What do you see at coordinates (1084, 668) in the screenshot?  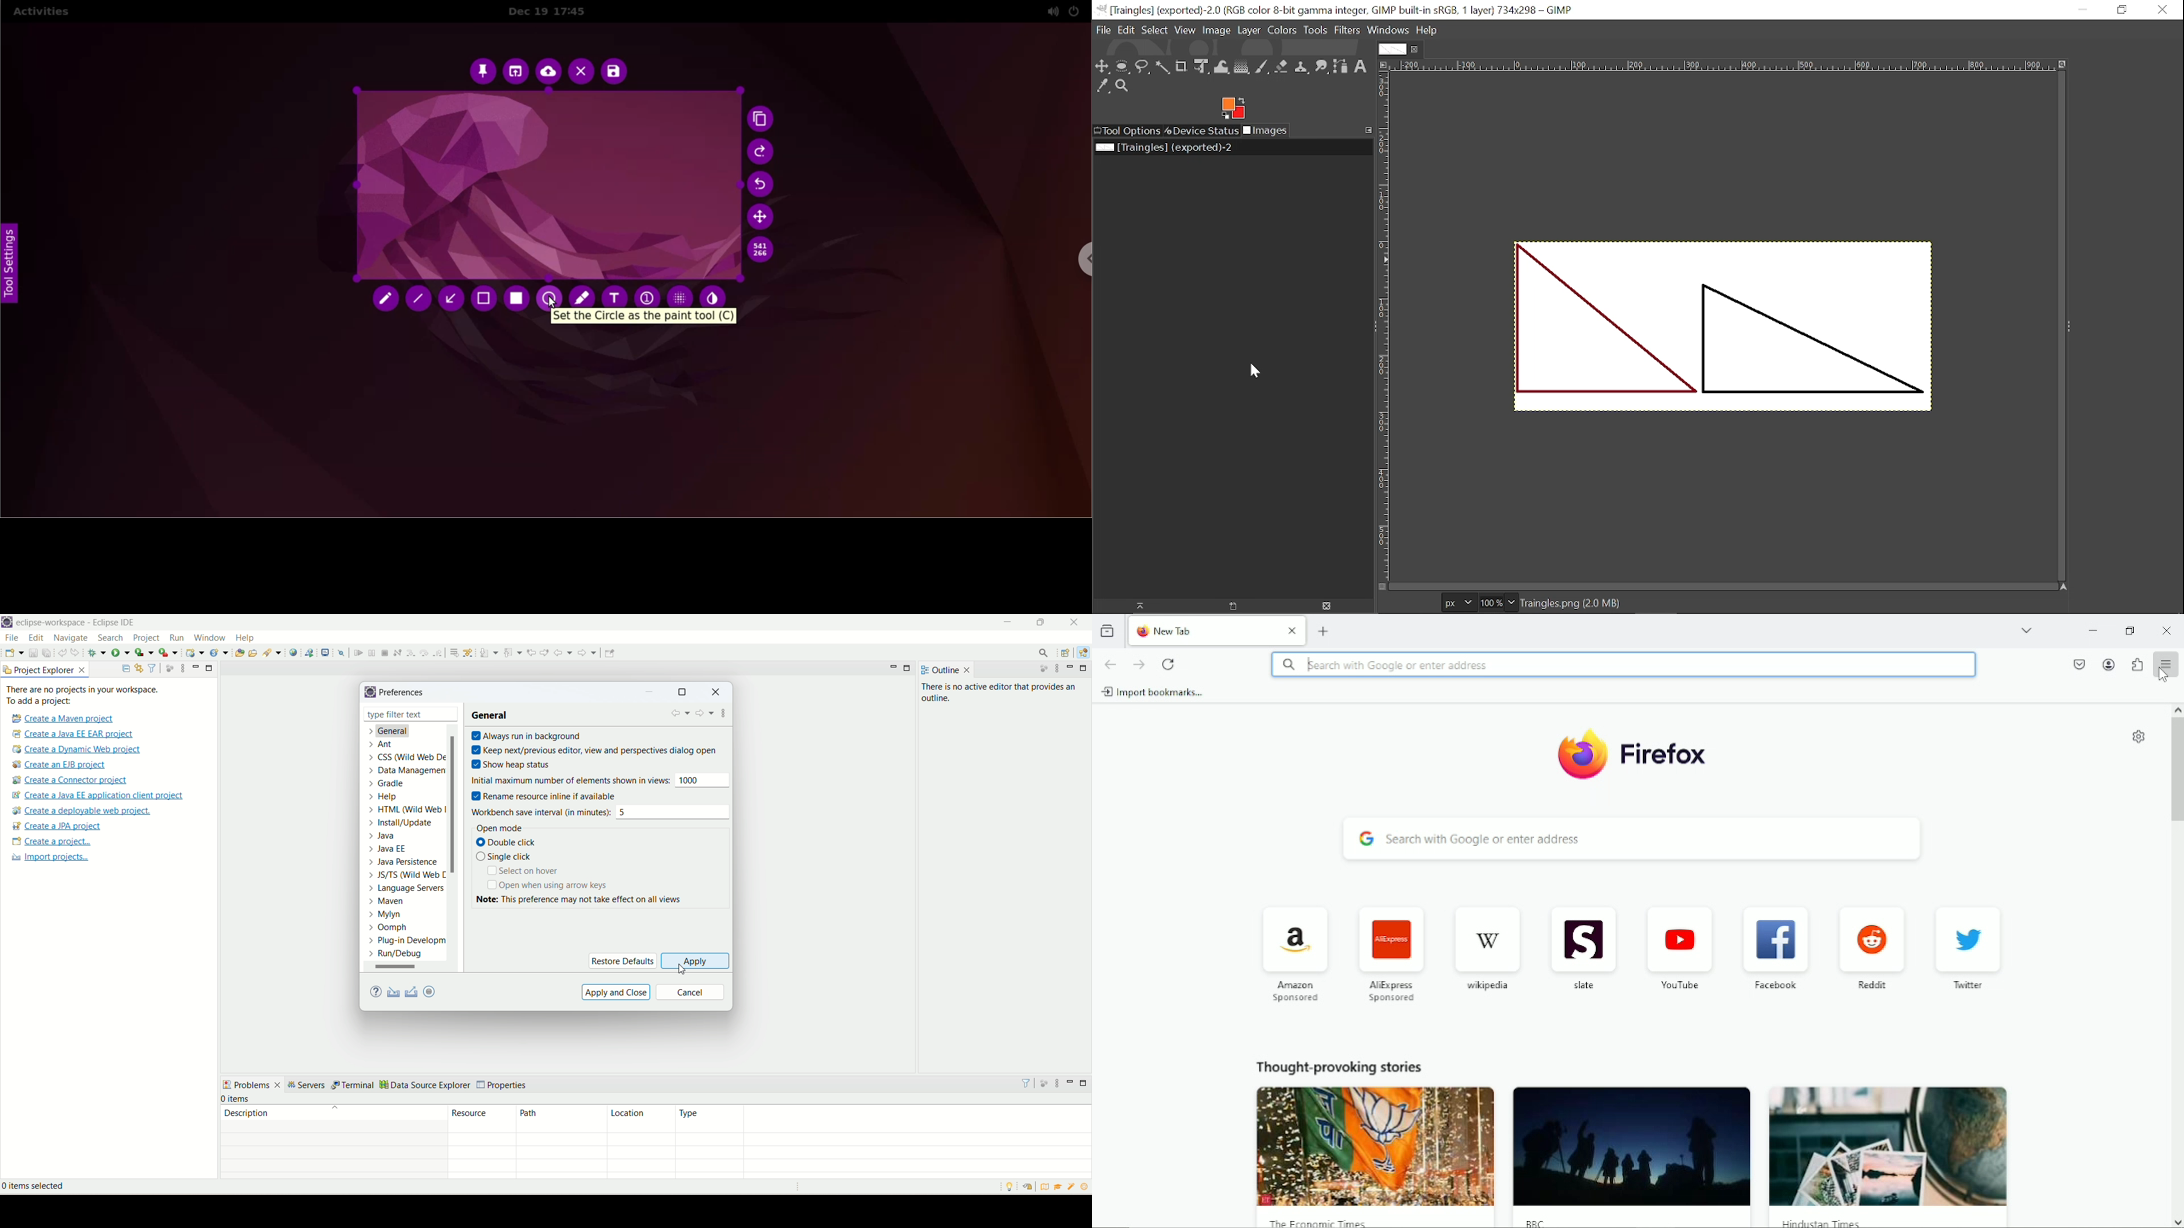 I see `maximize` at bounding box center [1084, 668].